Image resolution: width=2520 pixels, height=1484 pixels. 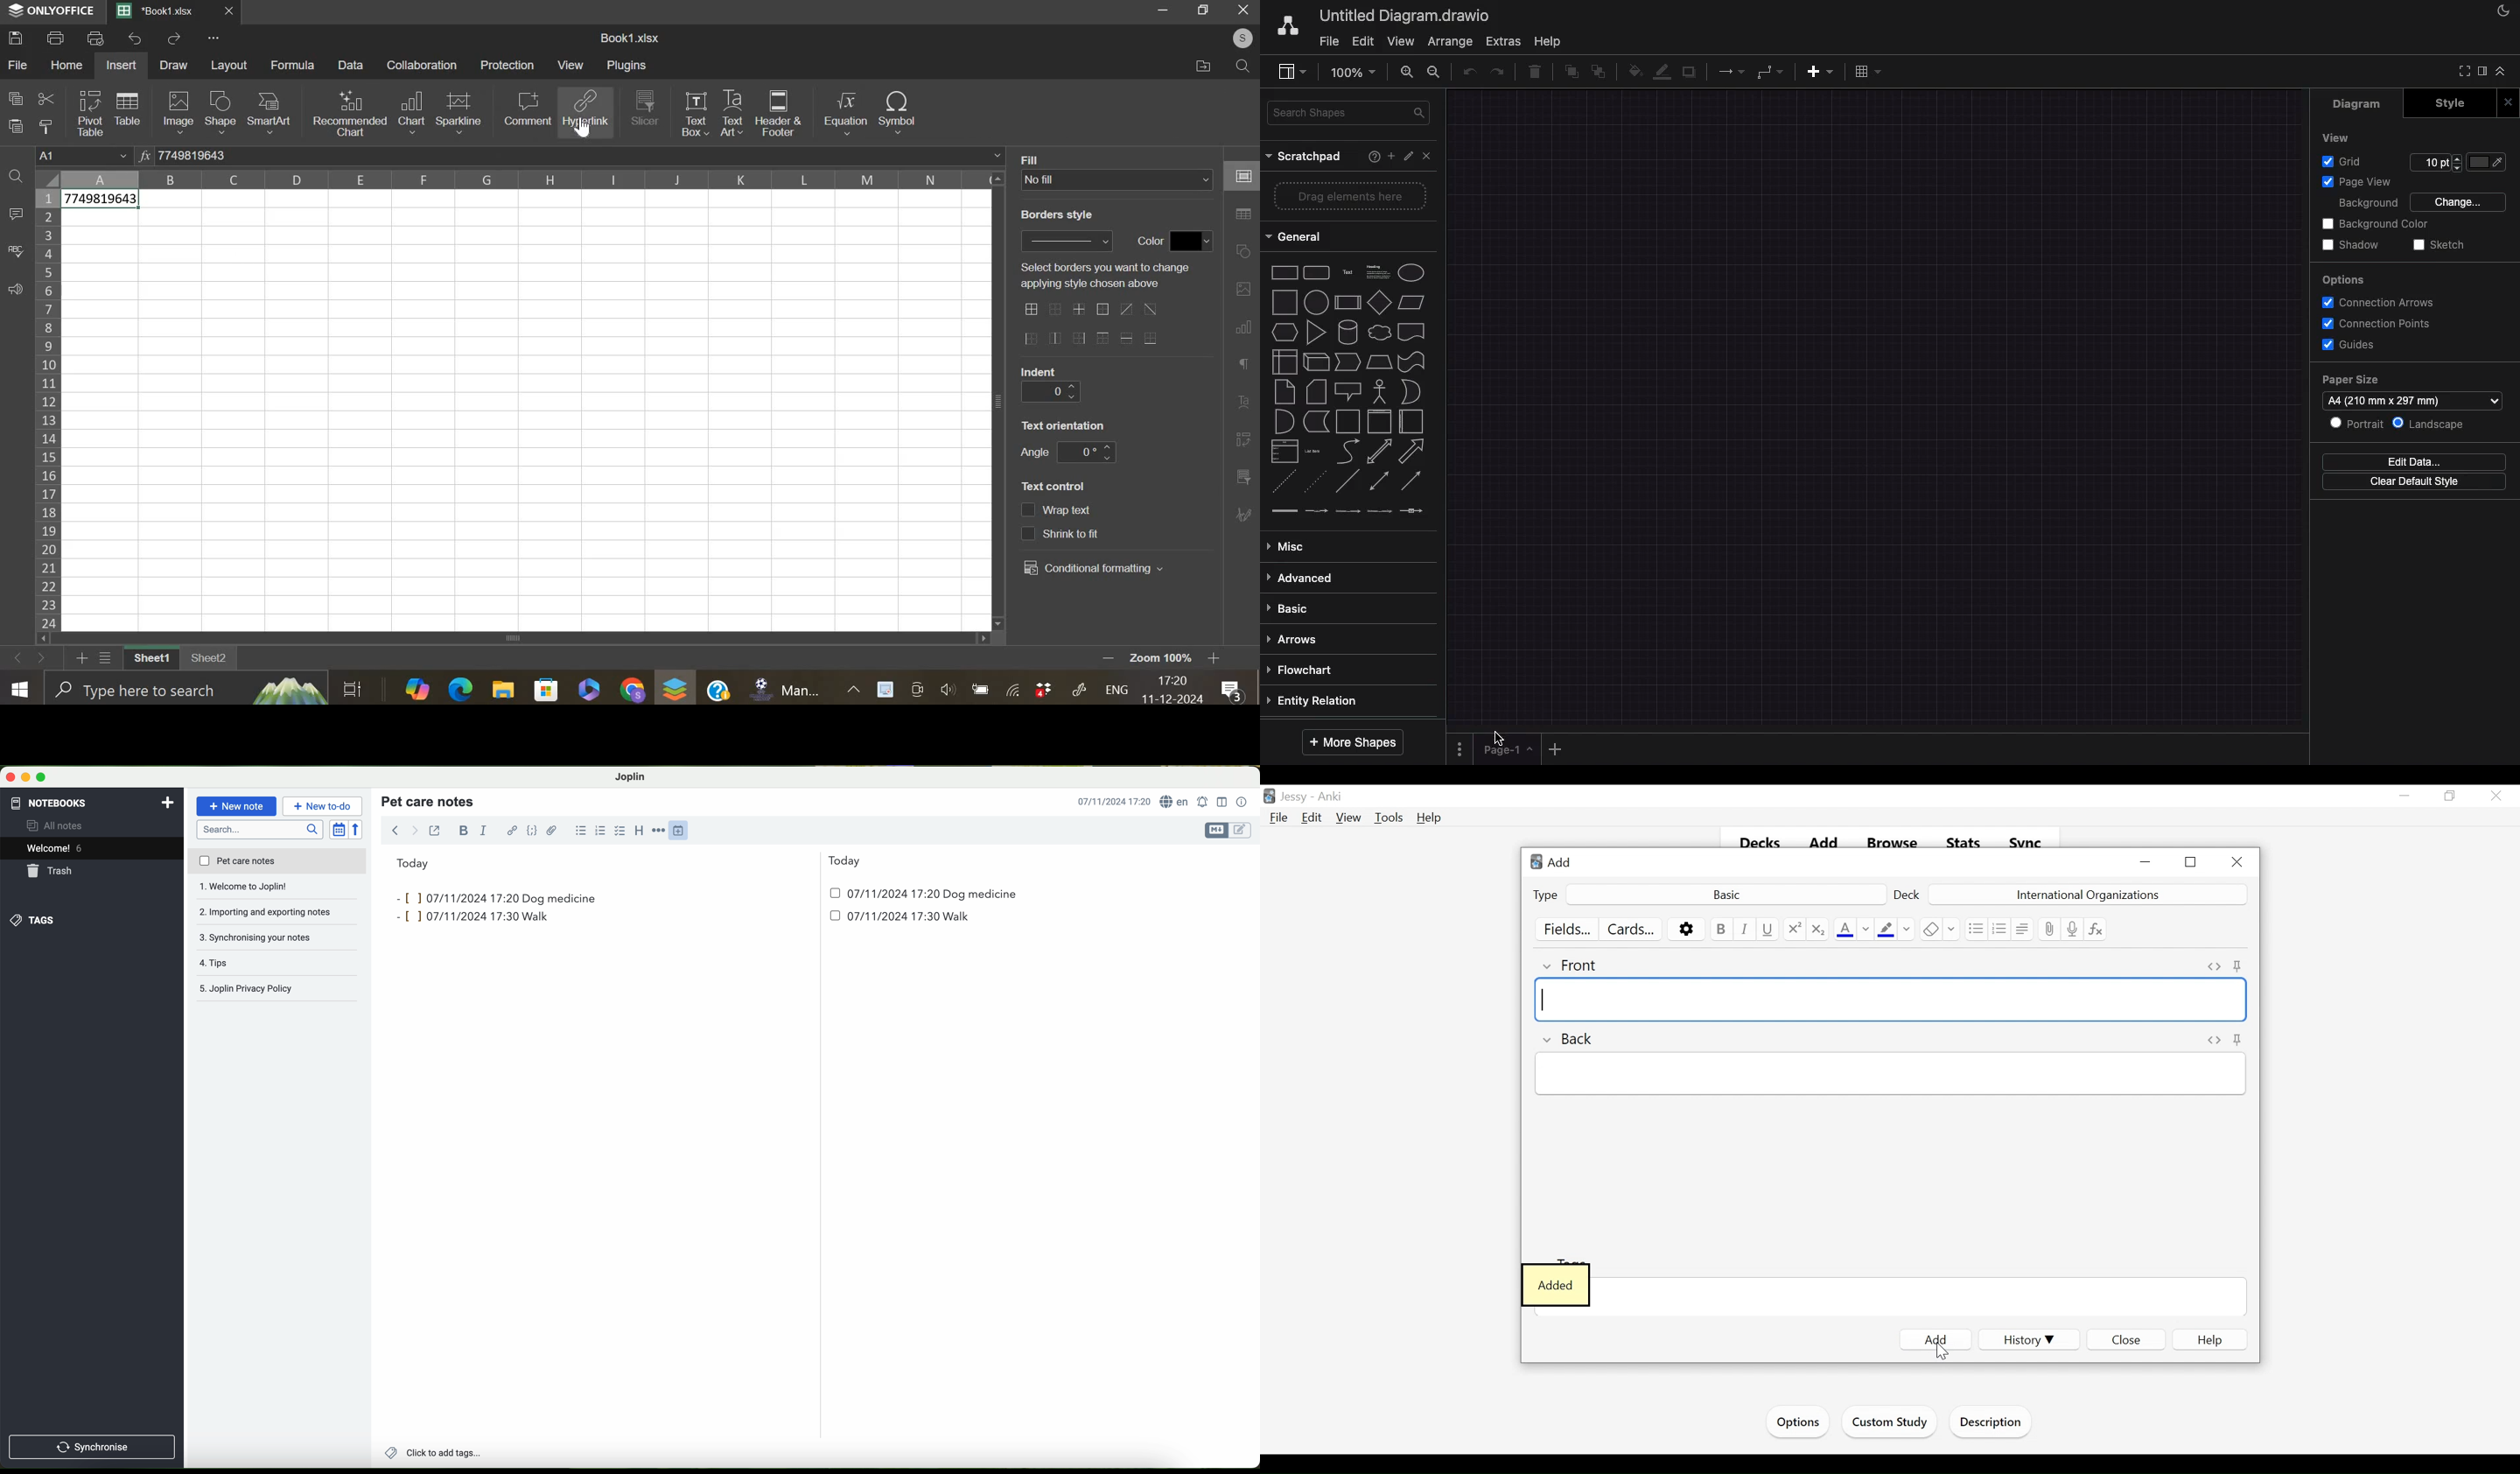 What do you see at coordinates (1844, 929) in the screenshot?
I see `Text Color` at bounding box center [1844, 929].